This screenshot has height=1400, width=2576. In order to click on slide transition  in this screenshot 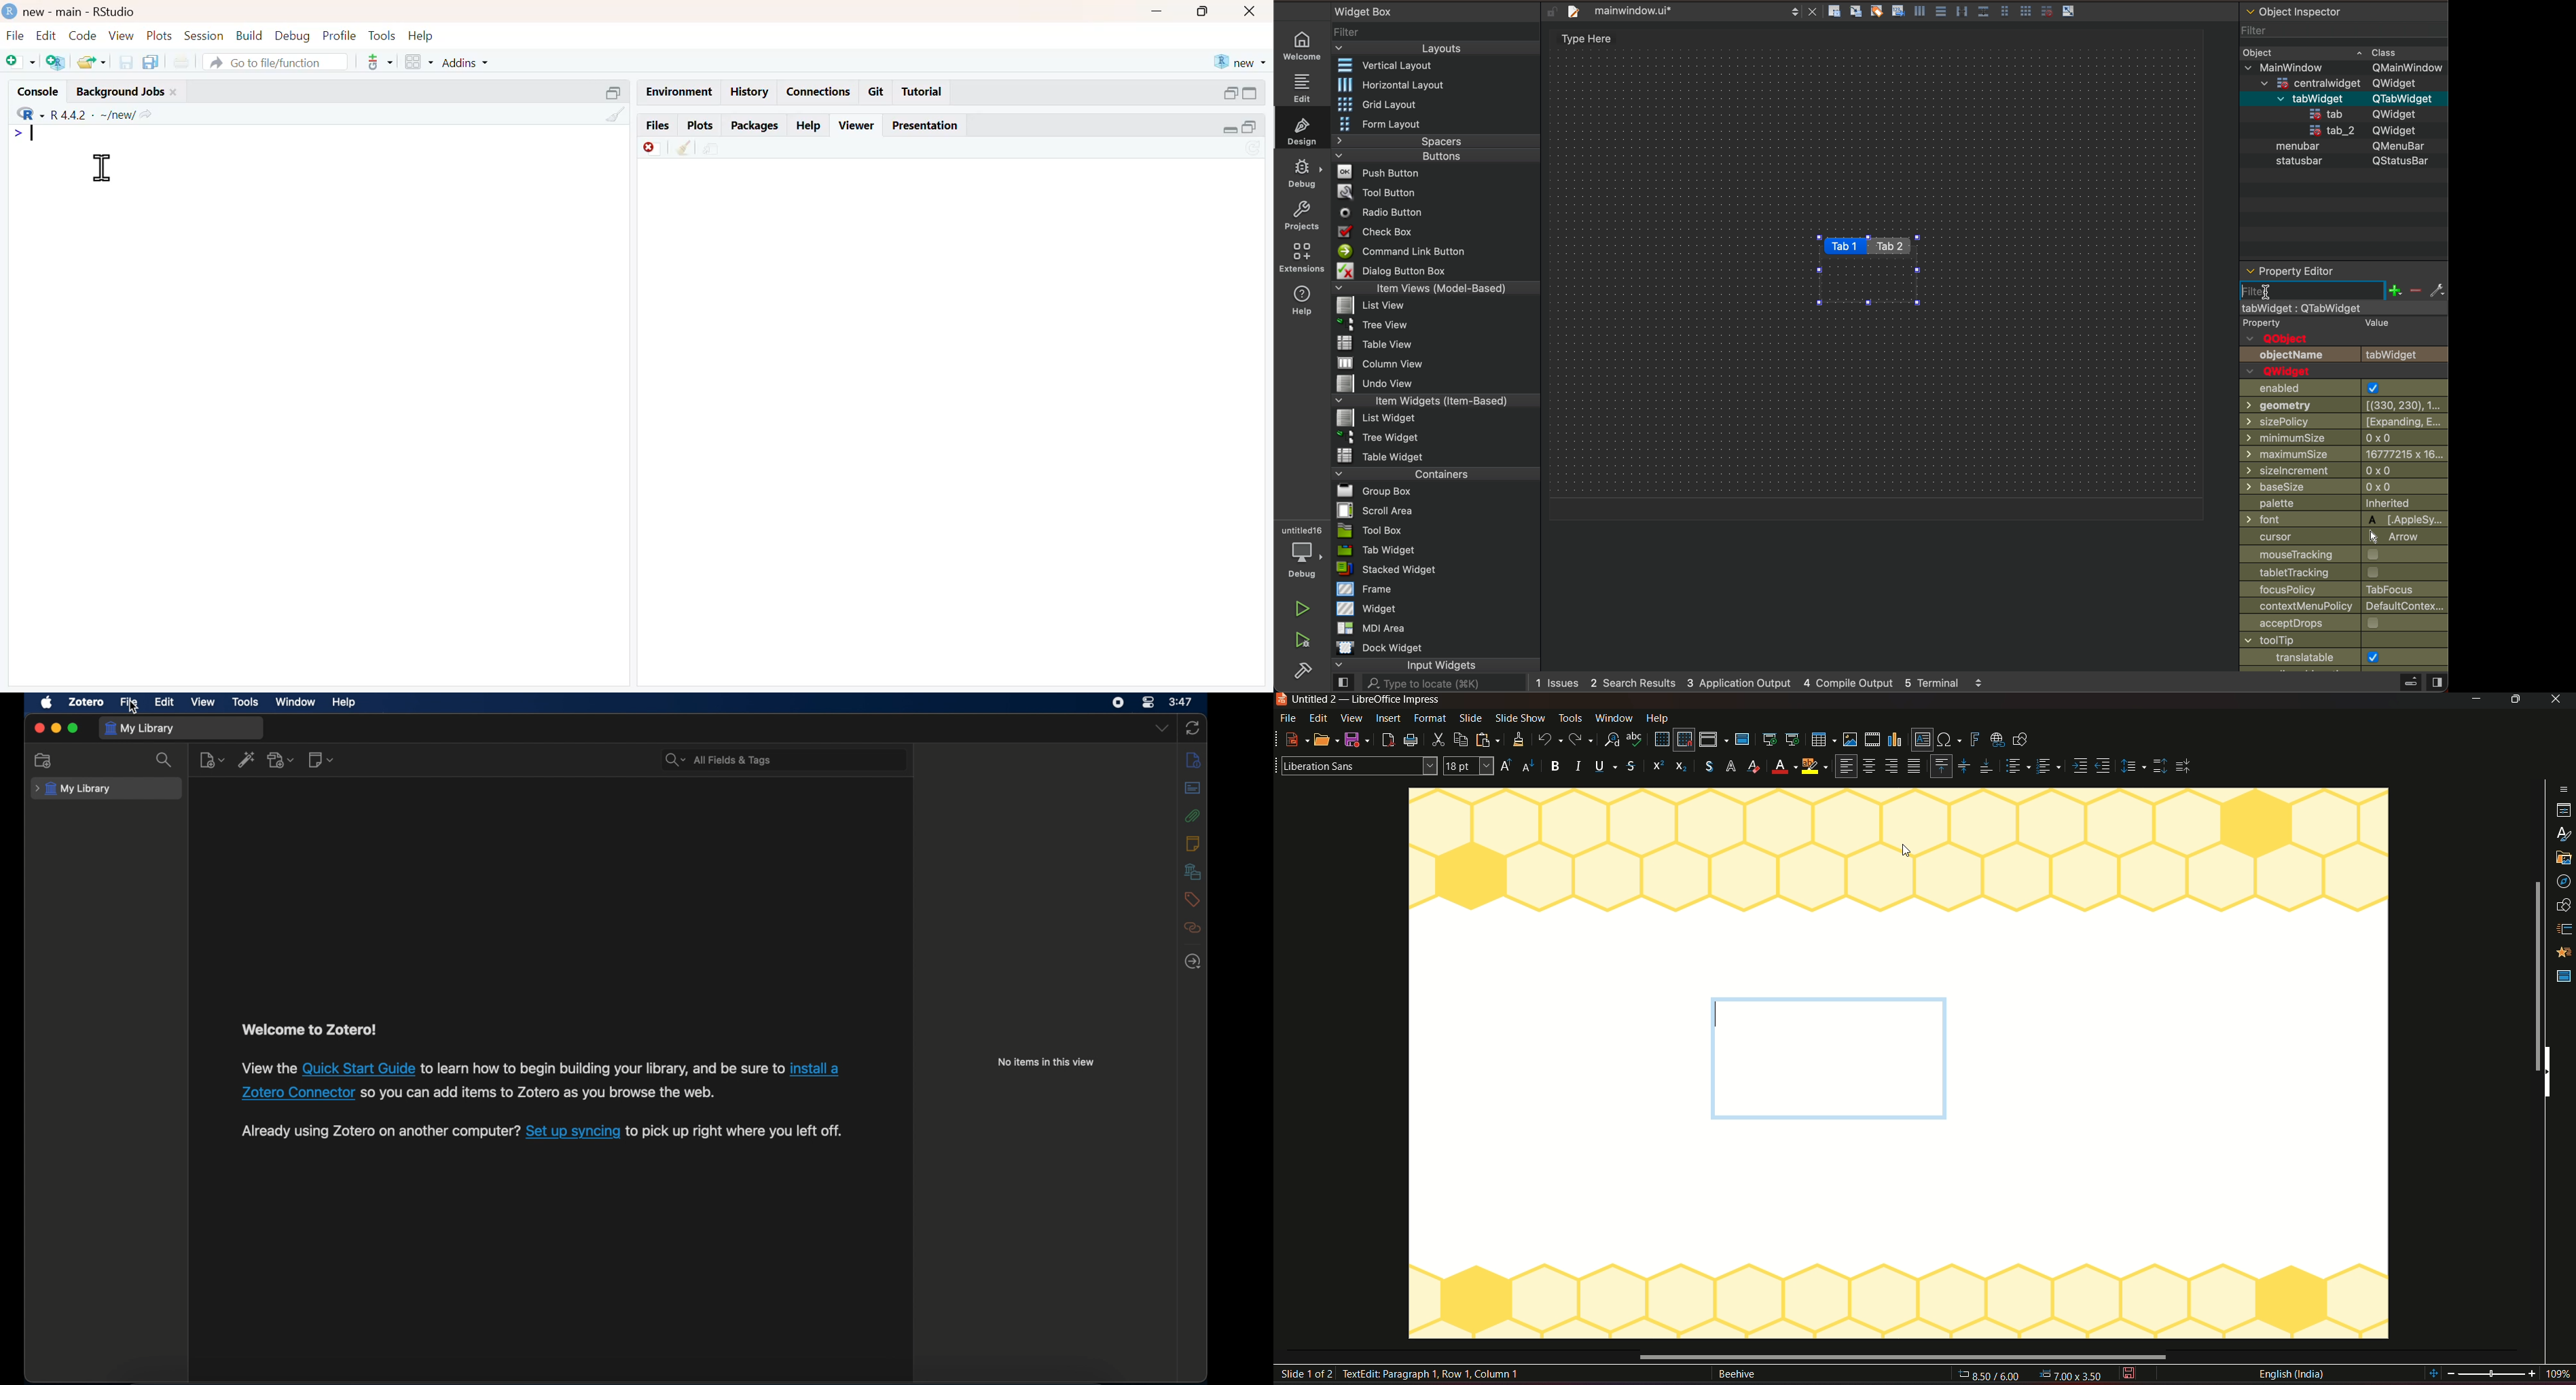, I will do `click(2565, 901)`.